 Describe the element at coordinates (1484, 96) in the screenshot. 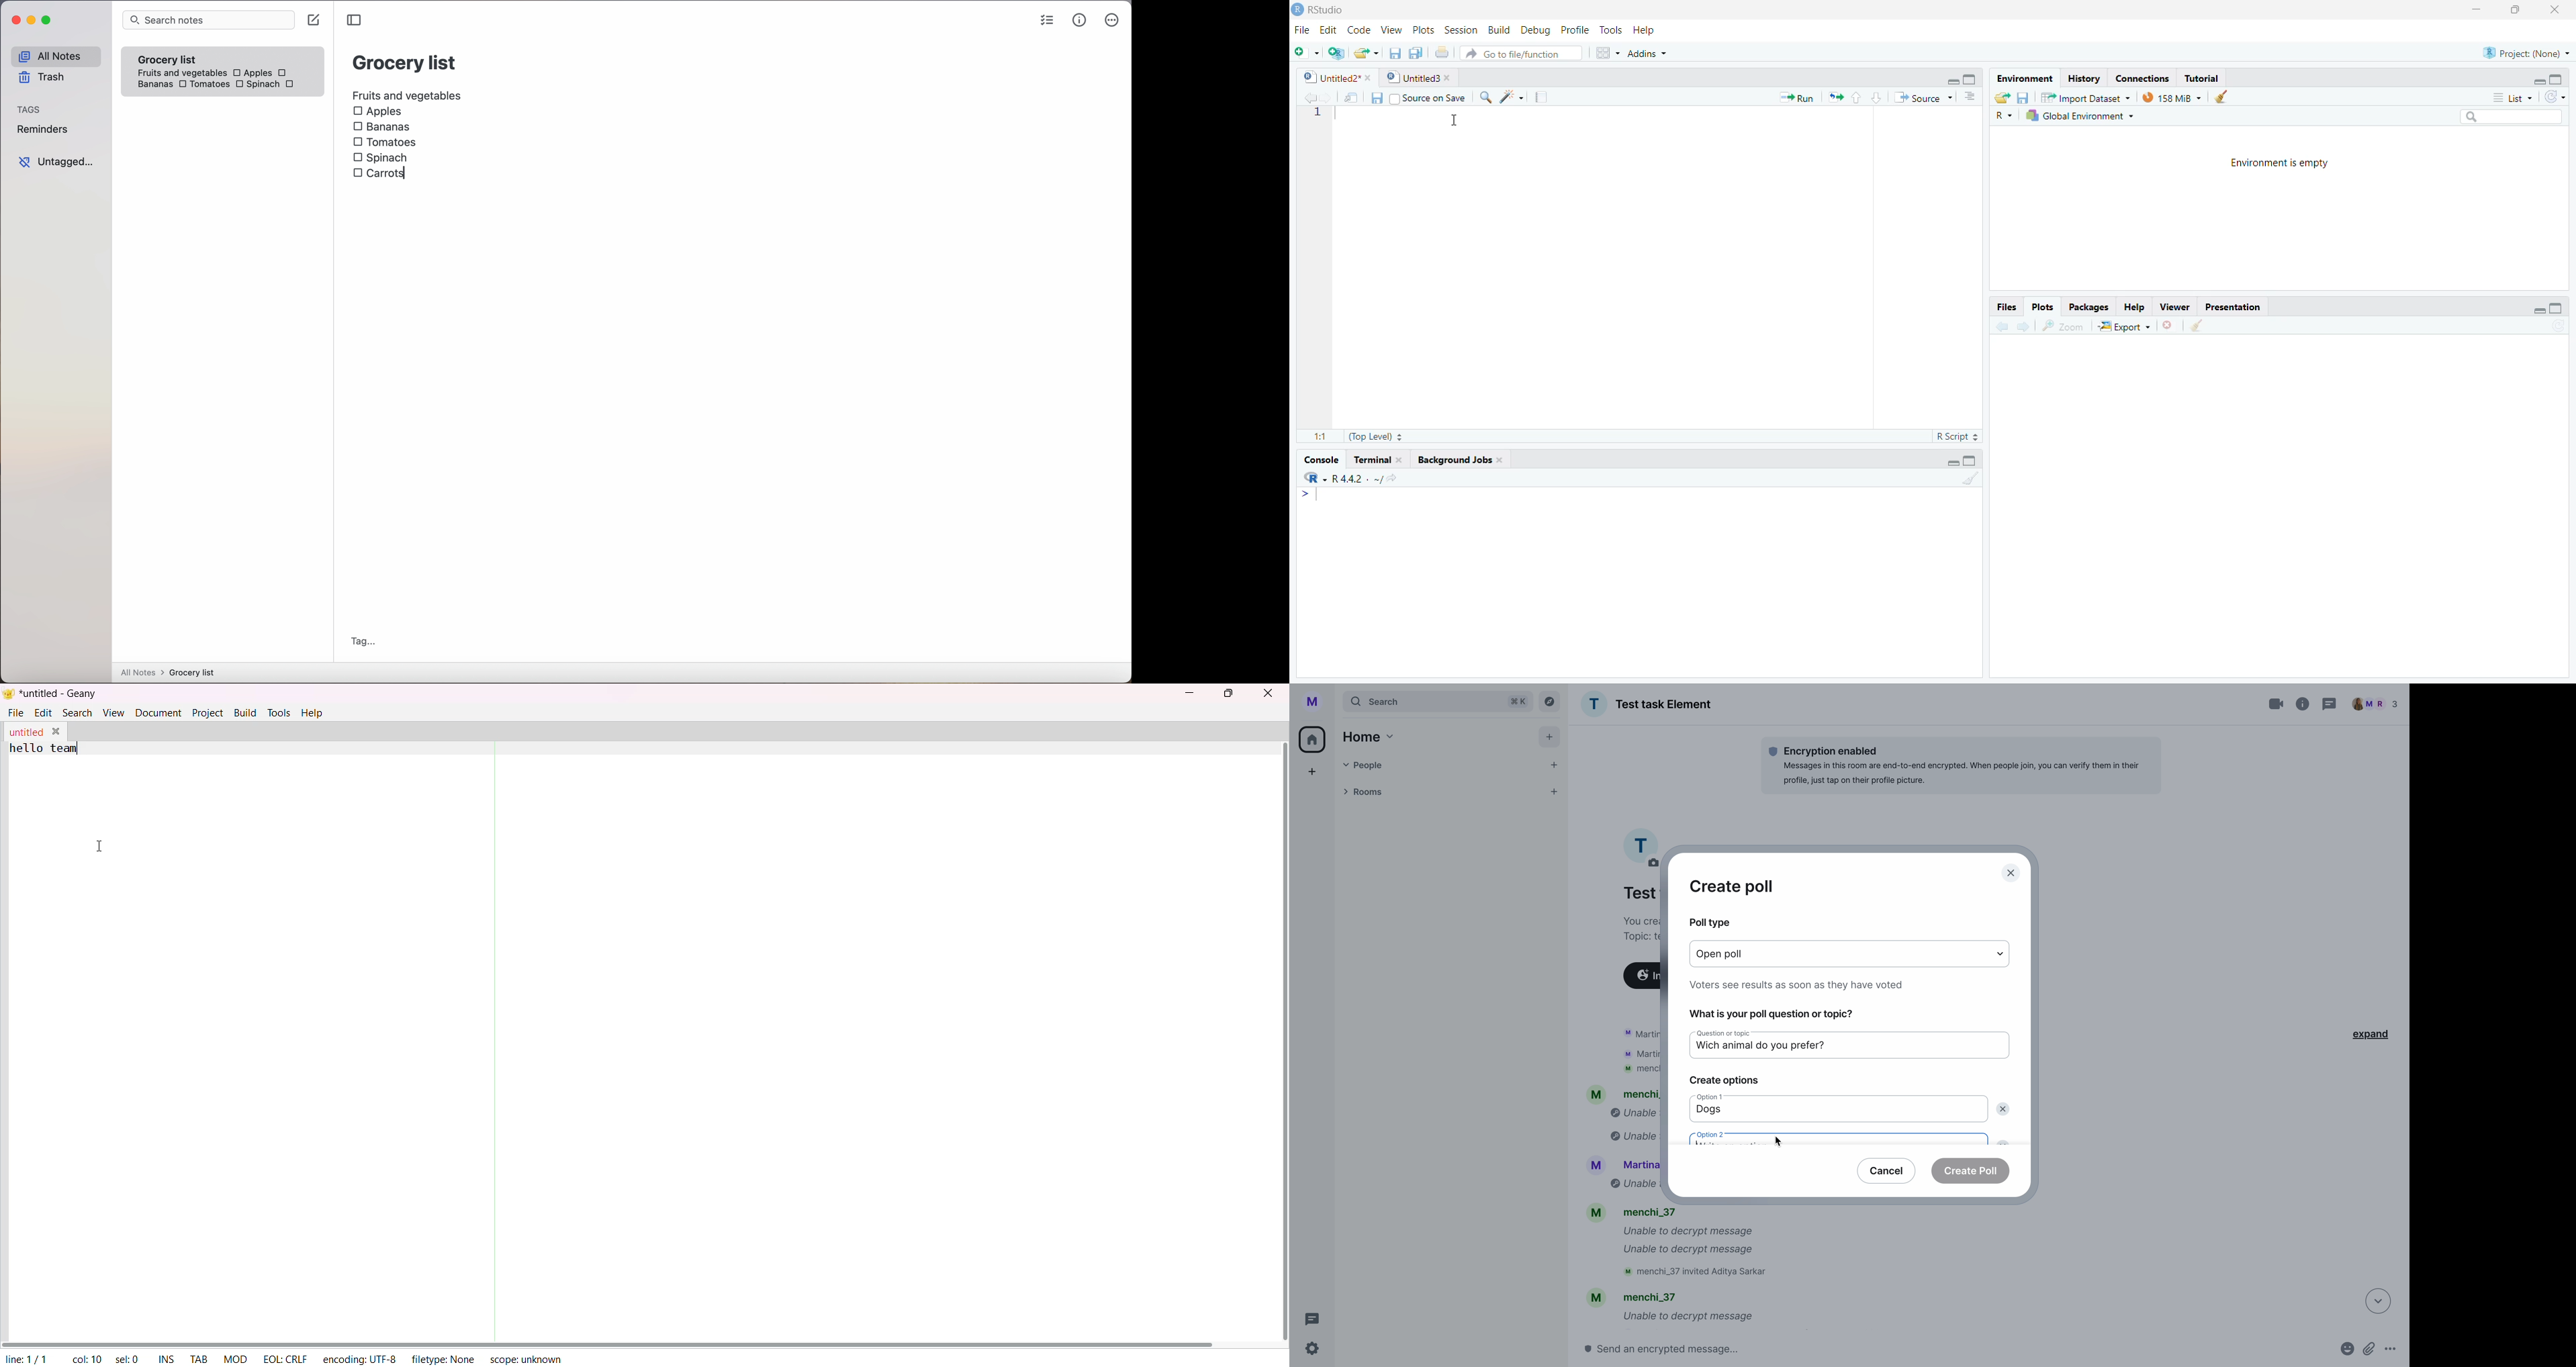

I see `find replace` at that location.